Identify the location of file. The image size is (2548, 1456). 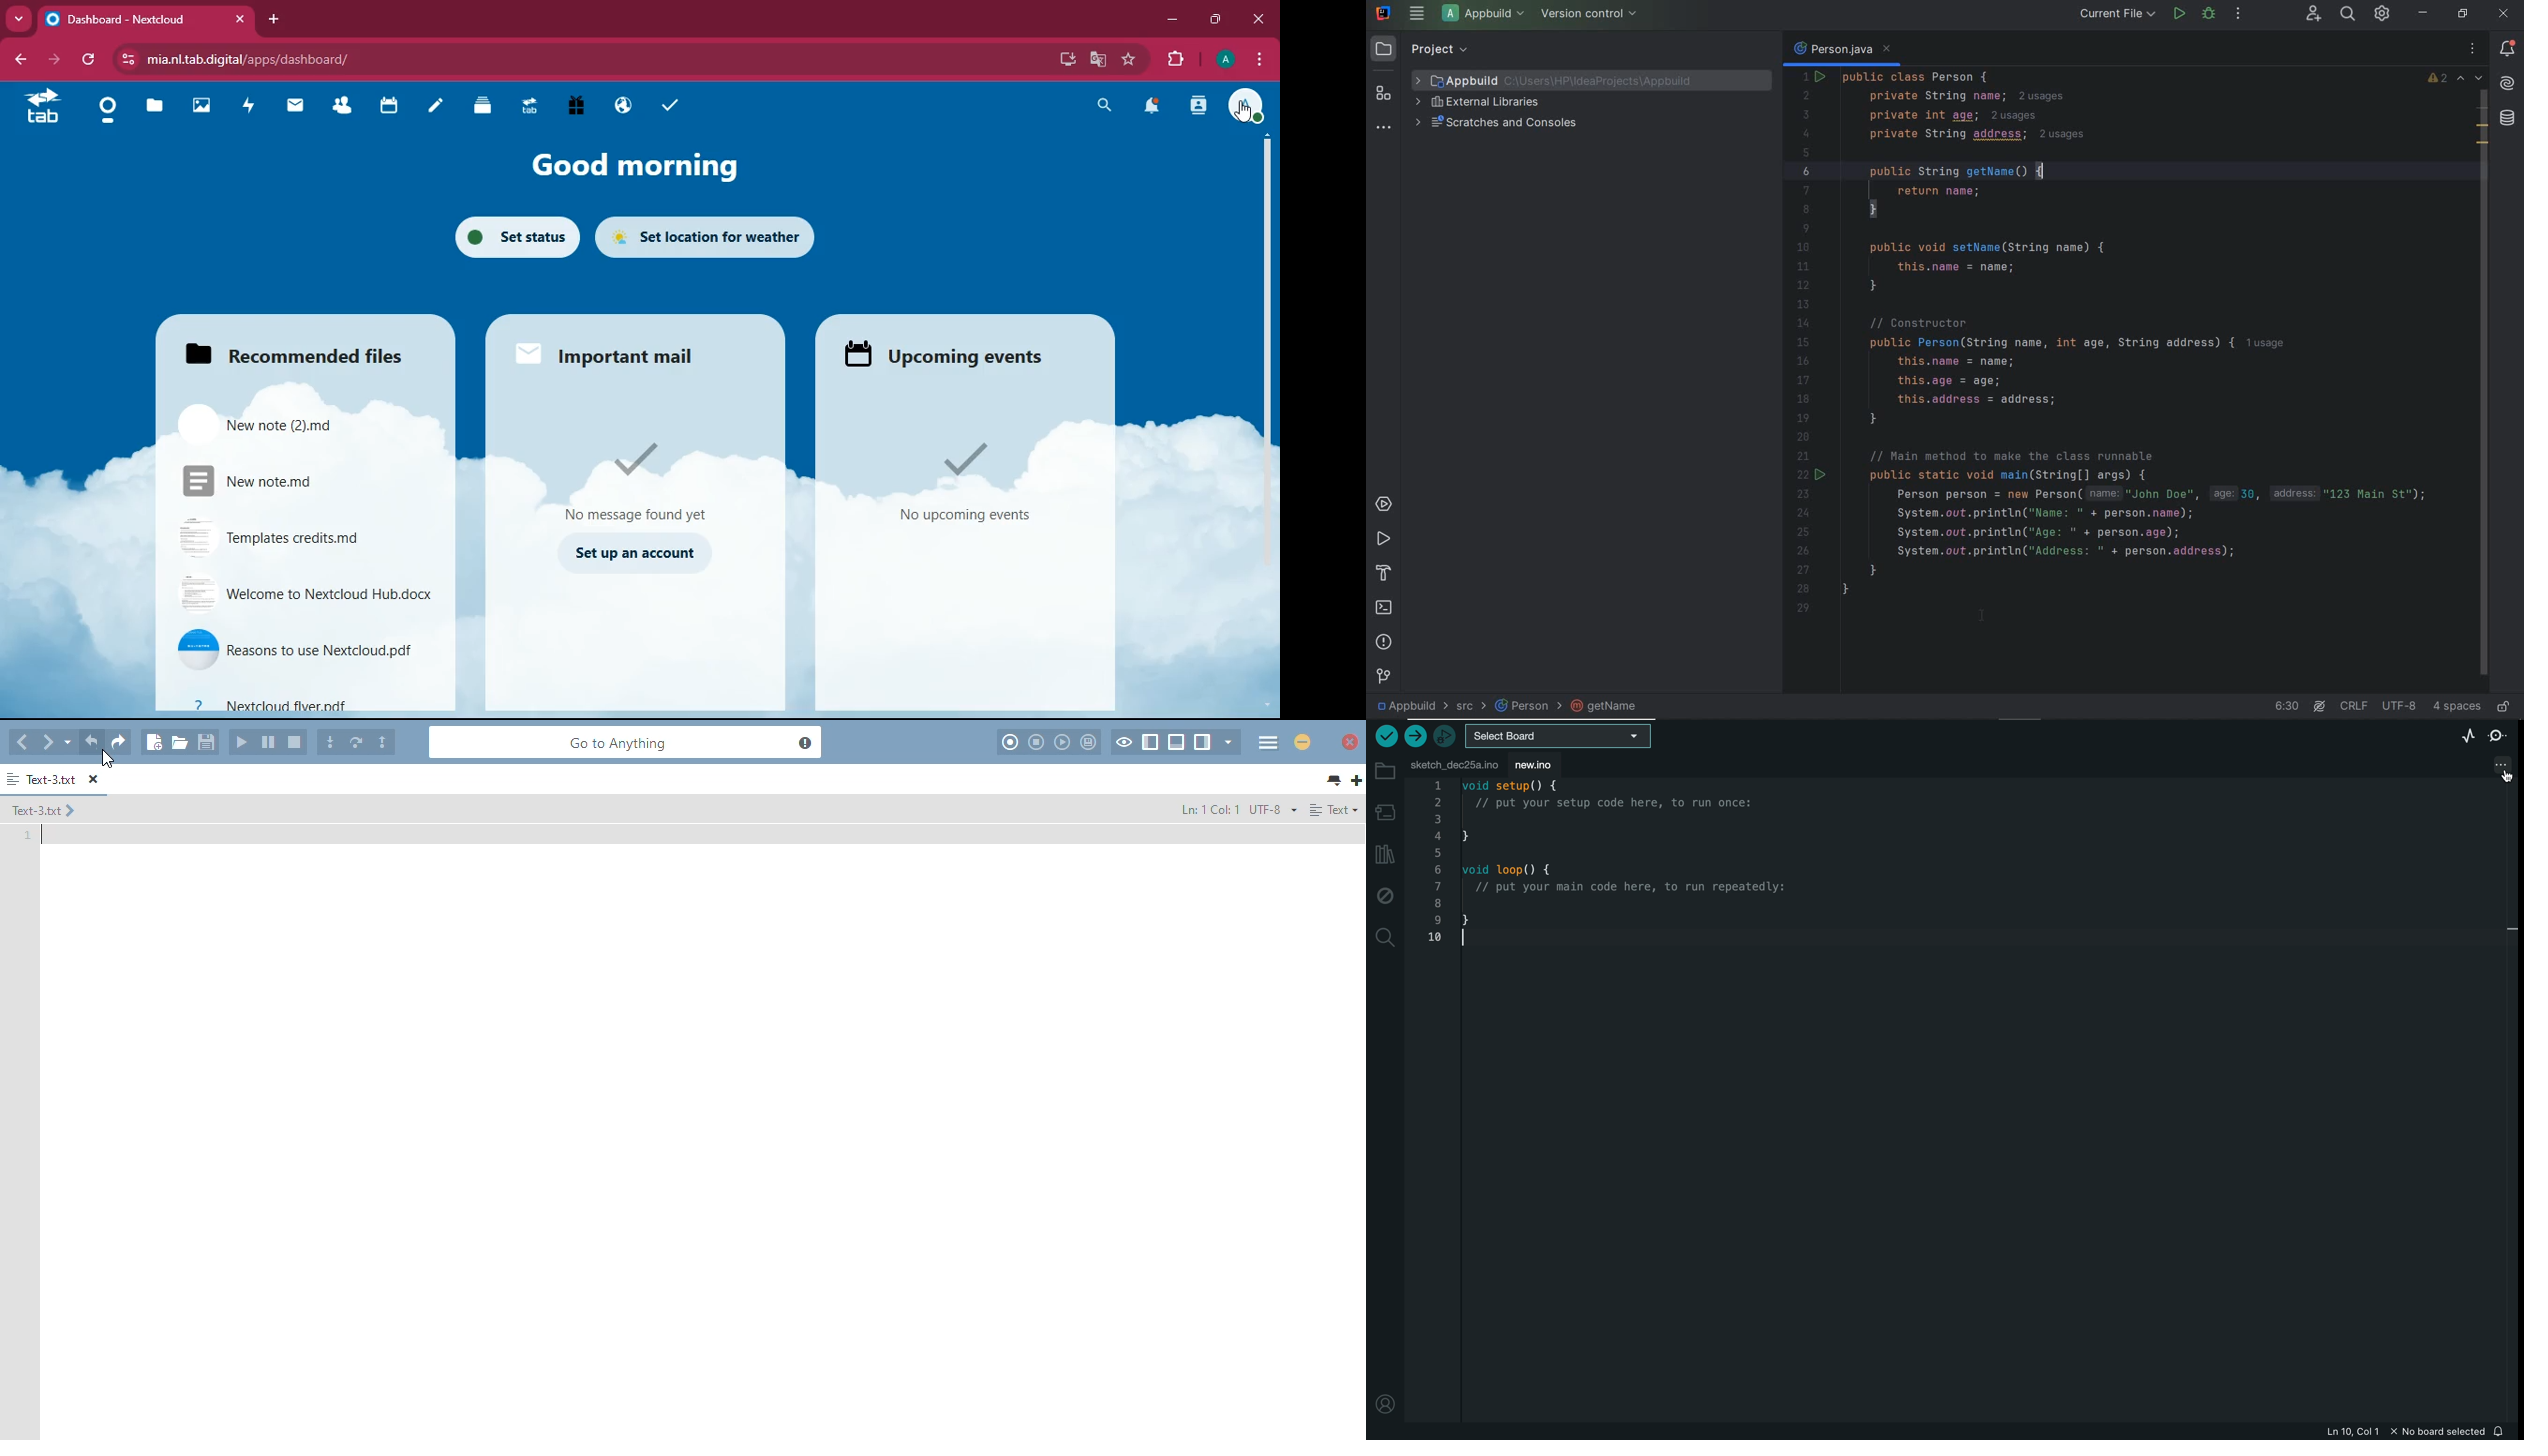
(304, 593).